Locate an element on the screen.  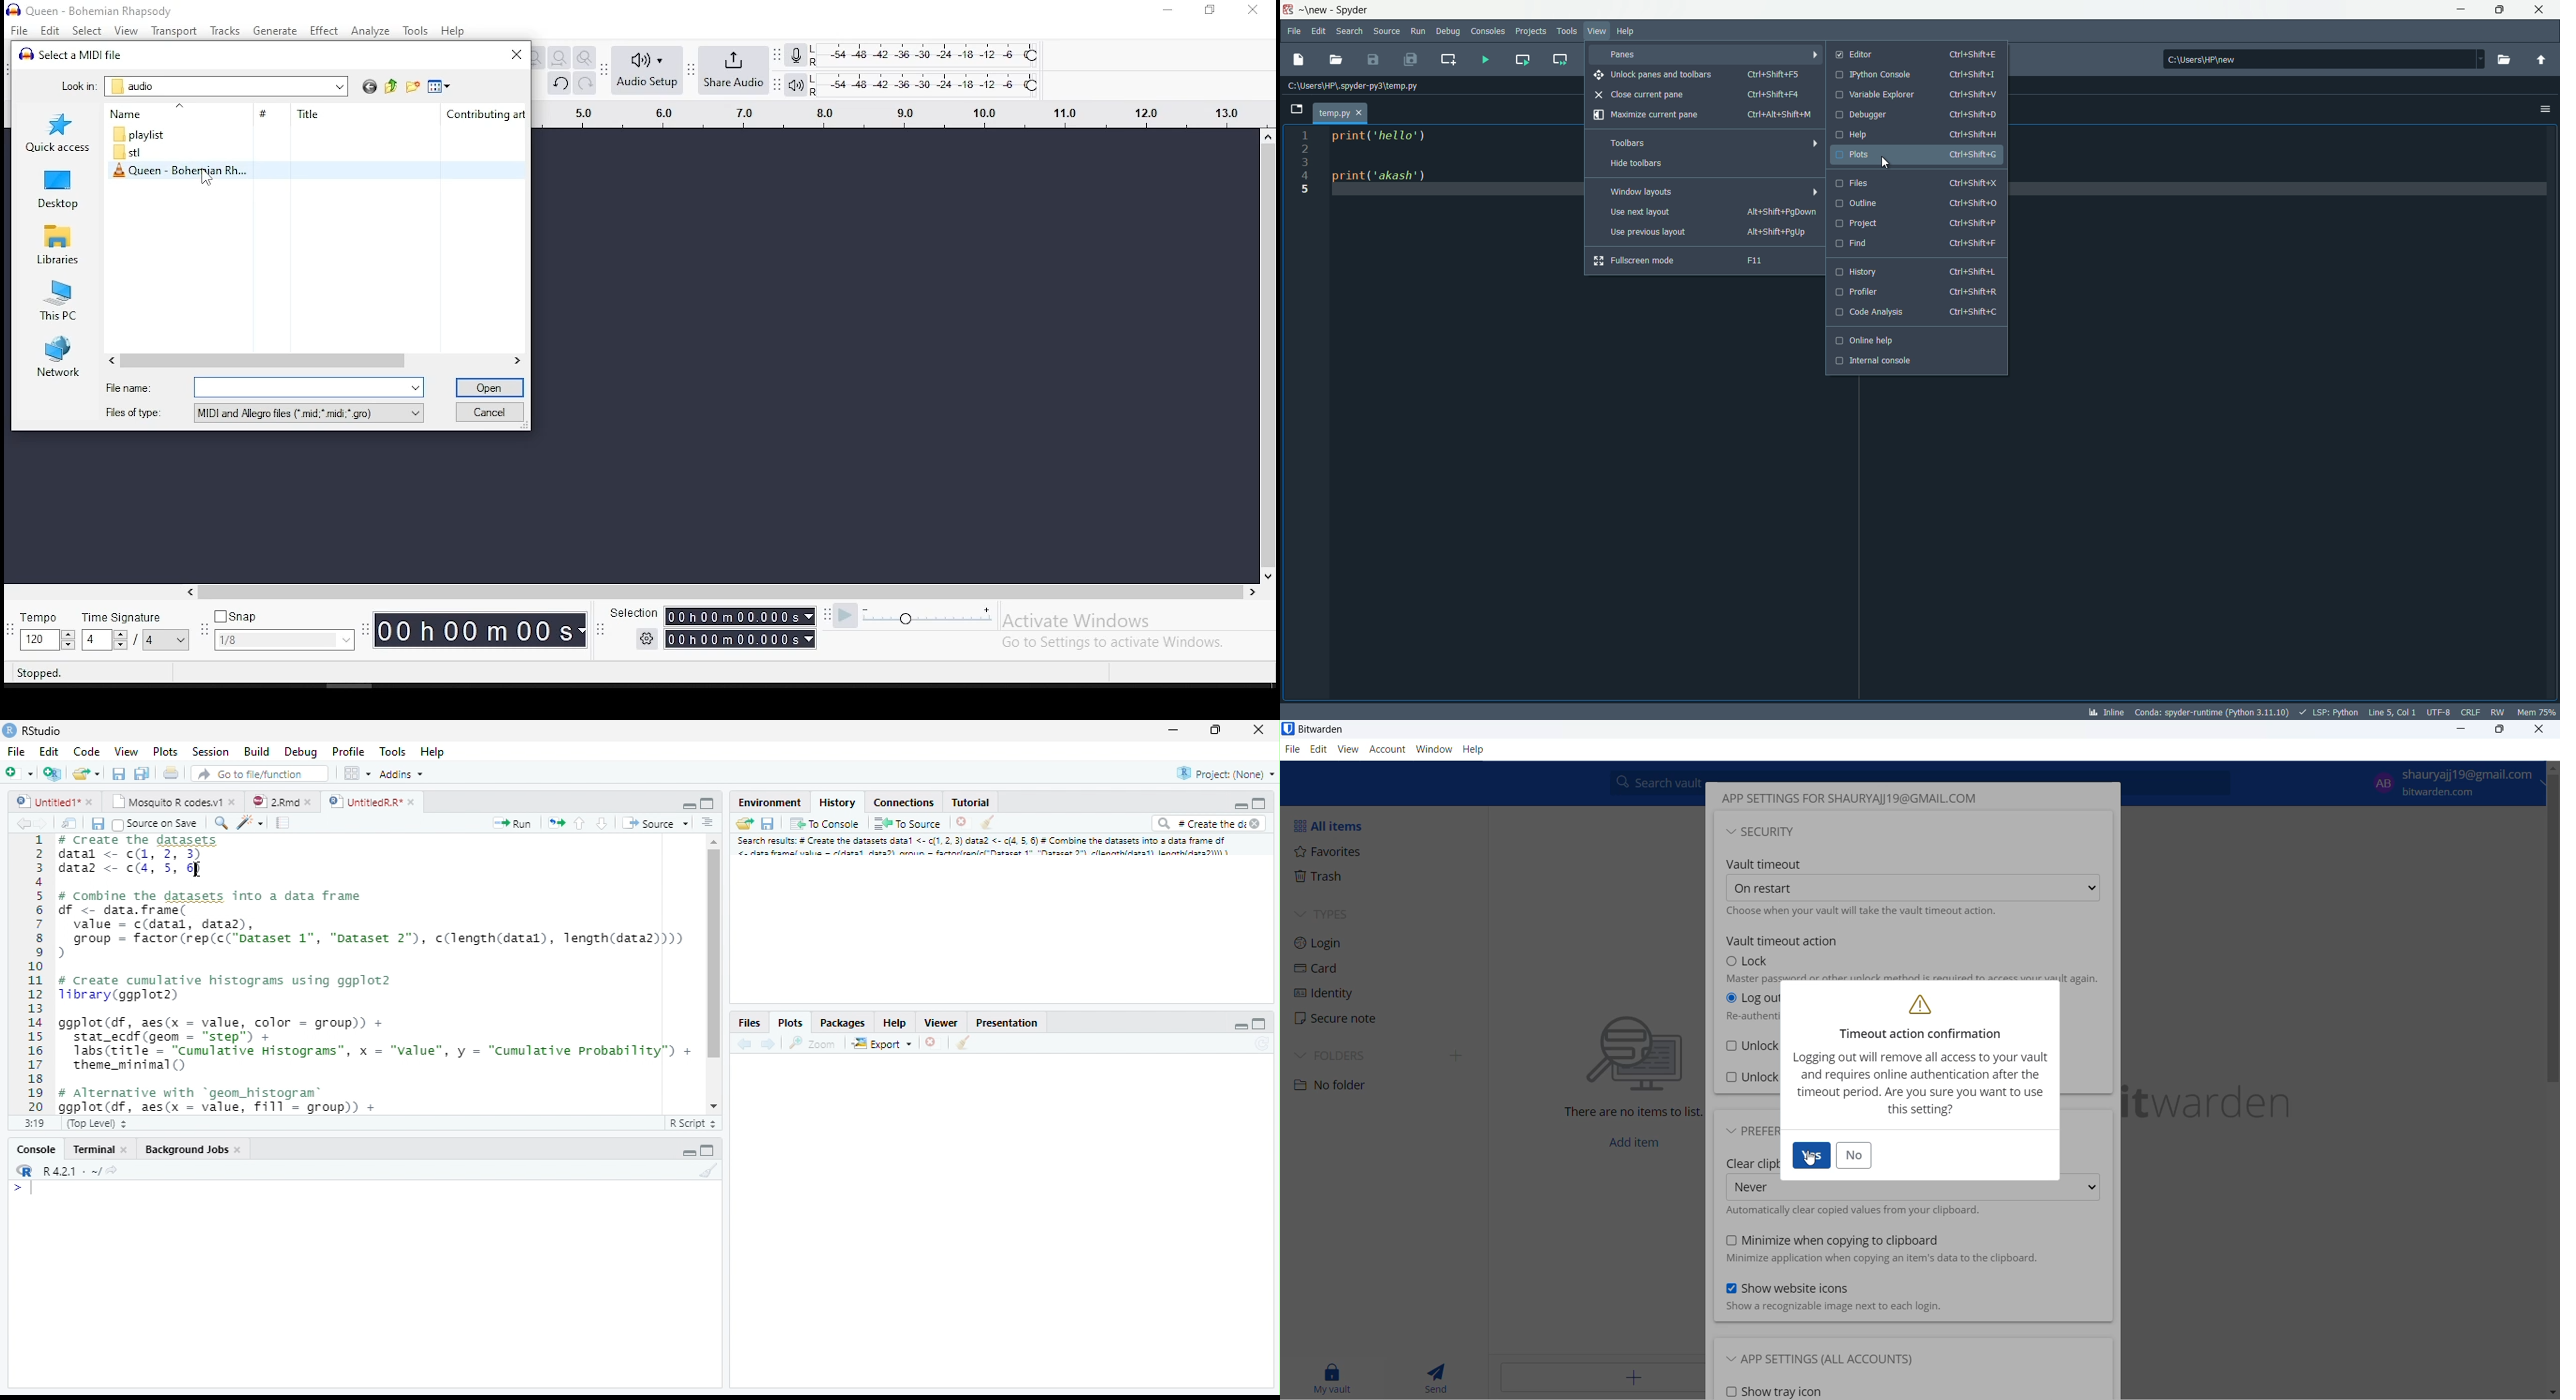
app name is located at coordinates (1359, 9).